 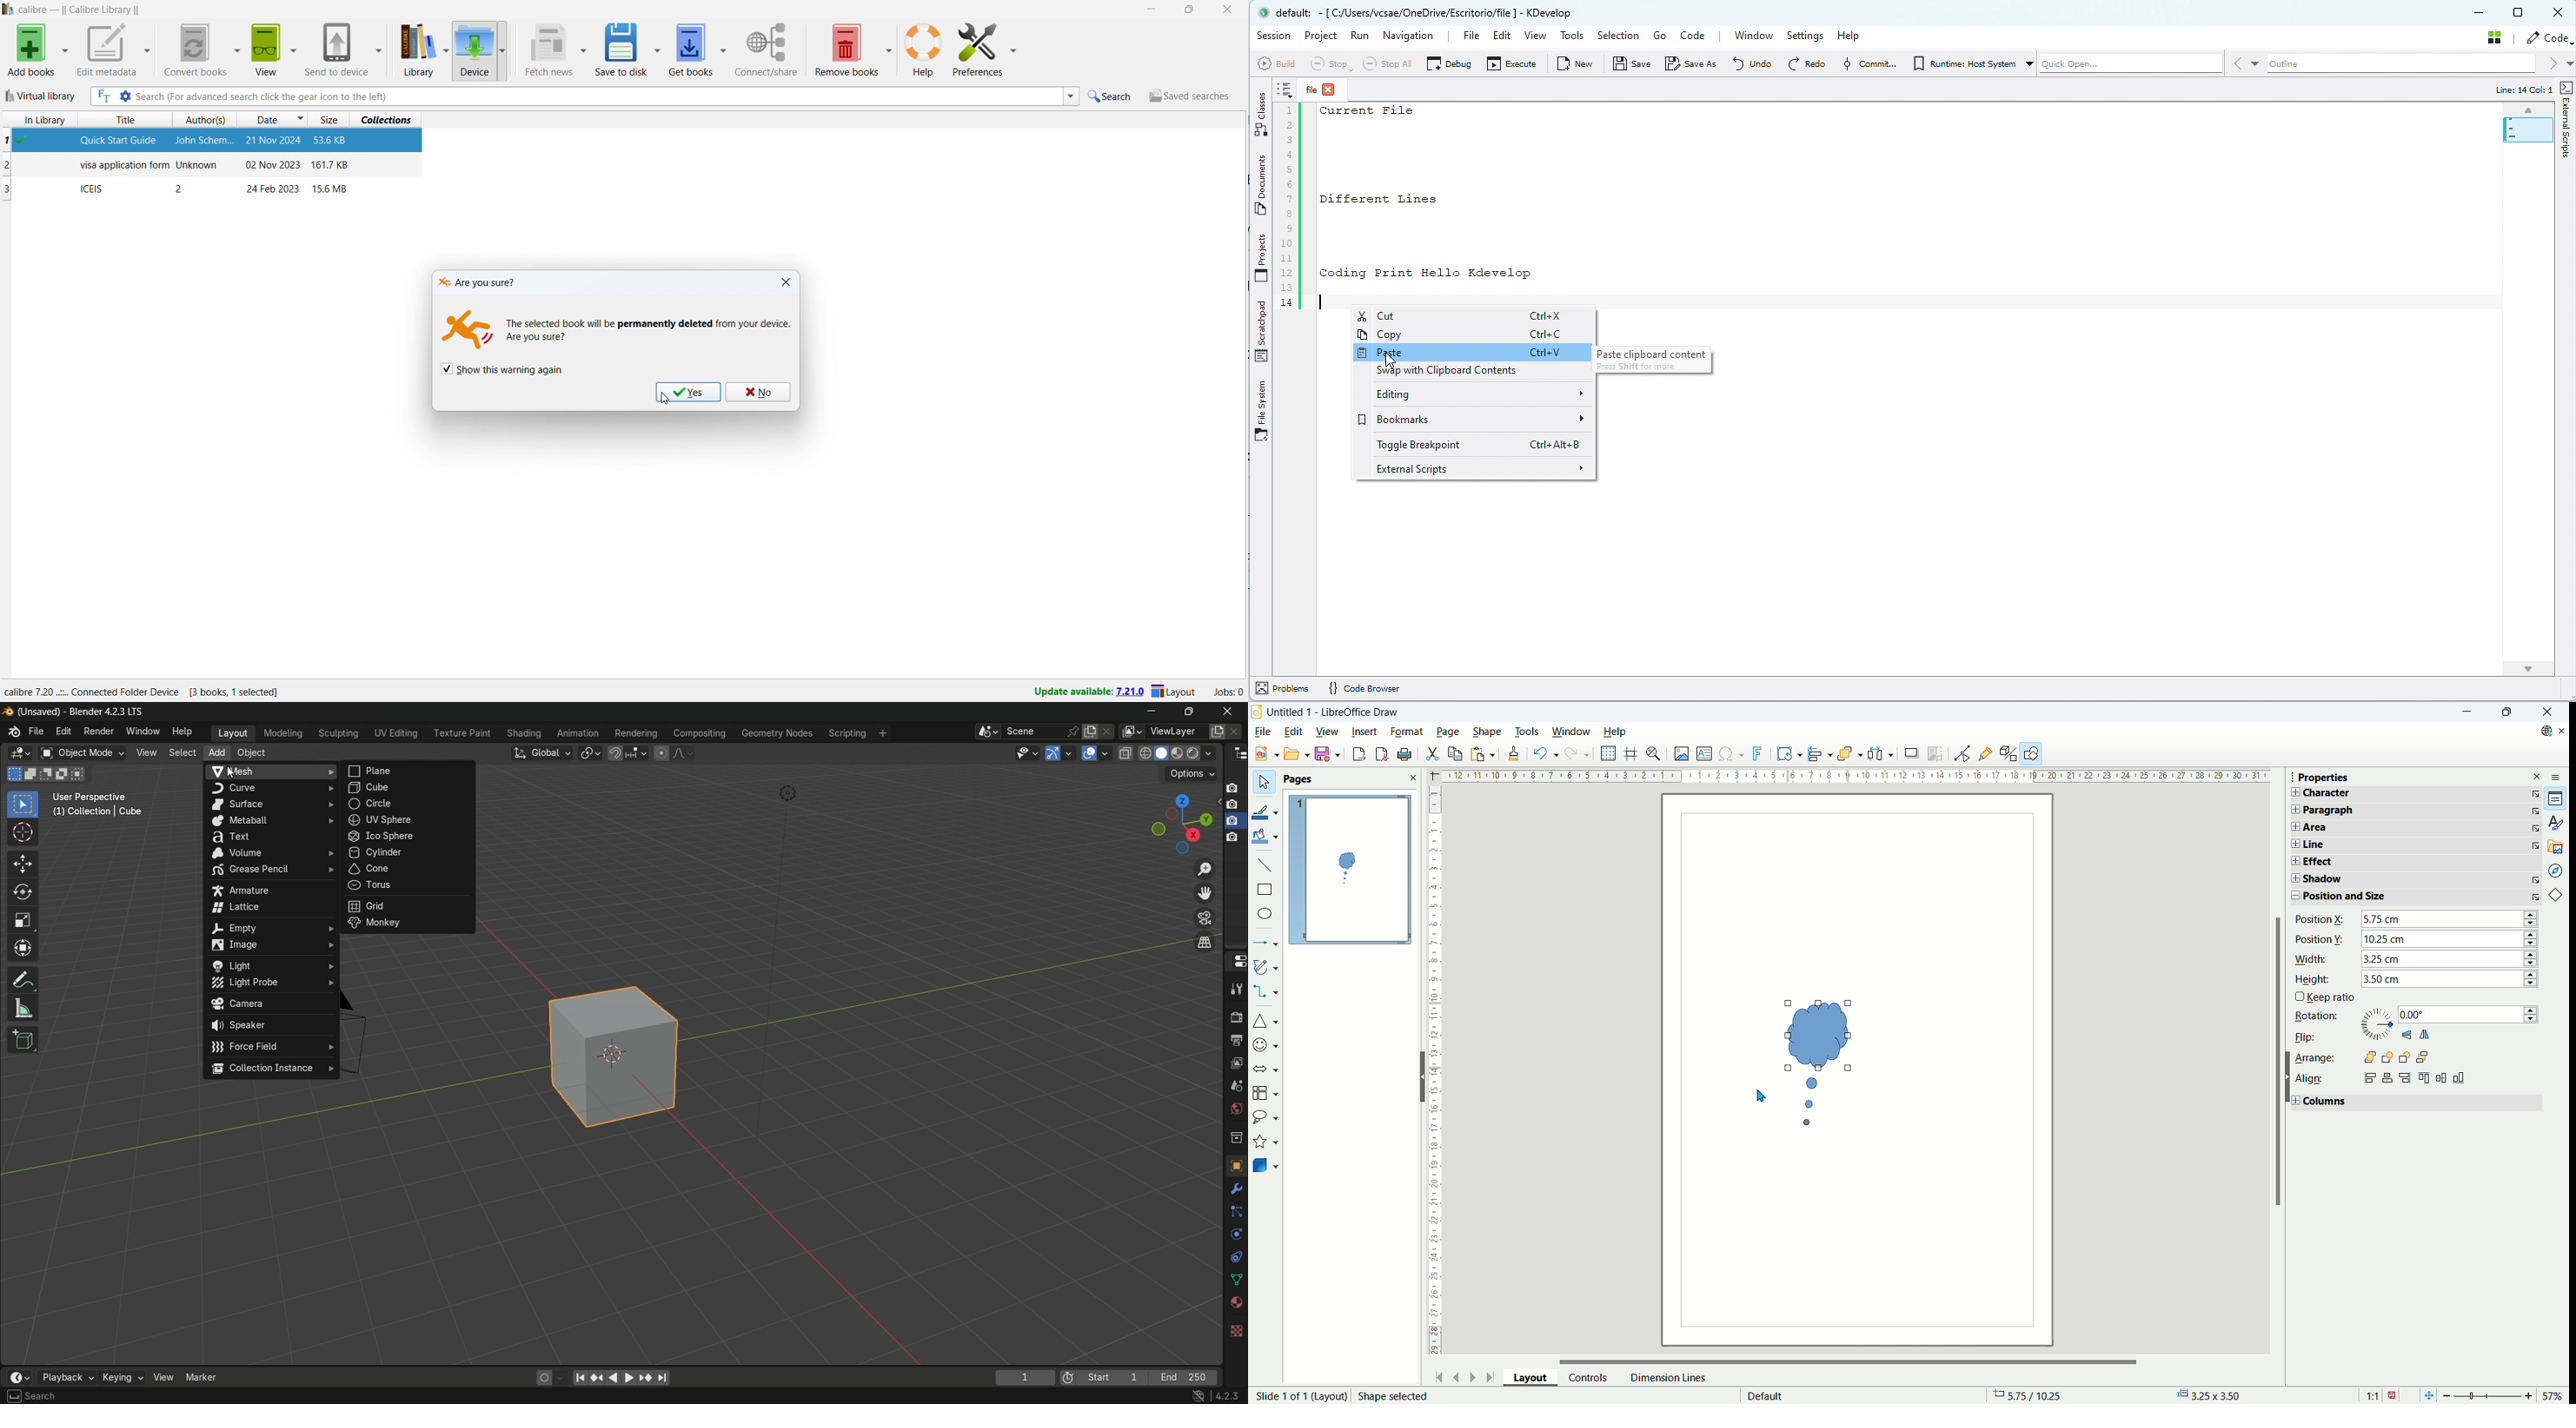 What do you see at coordinates (337, 48) in the screenshot?
I see `send to device` at bounding box center [337, 48].